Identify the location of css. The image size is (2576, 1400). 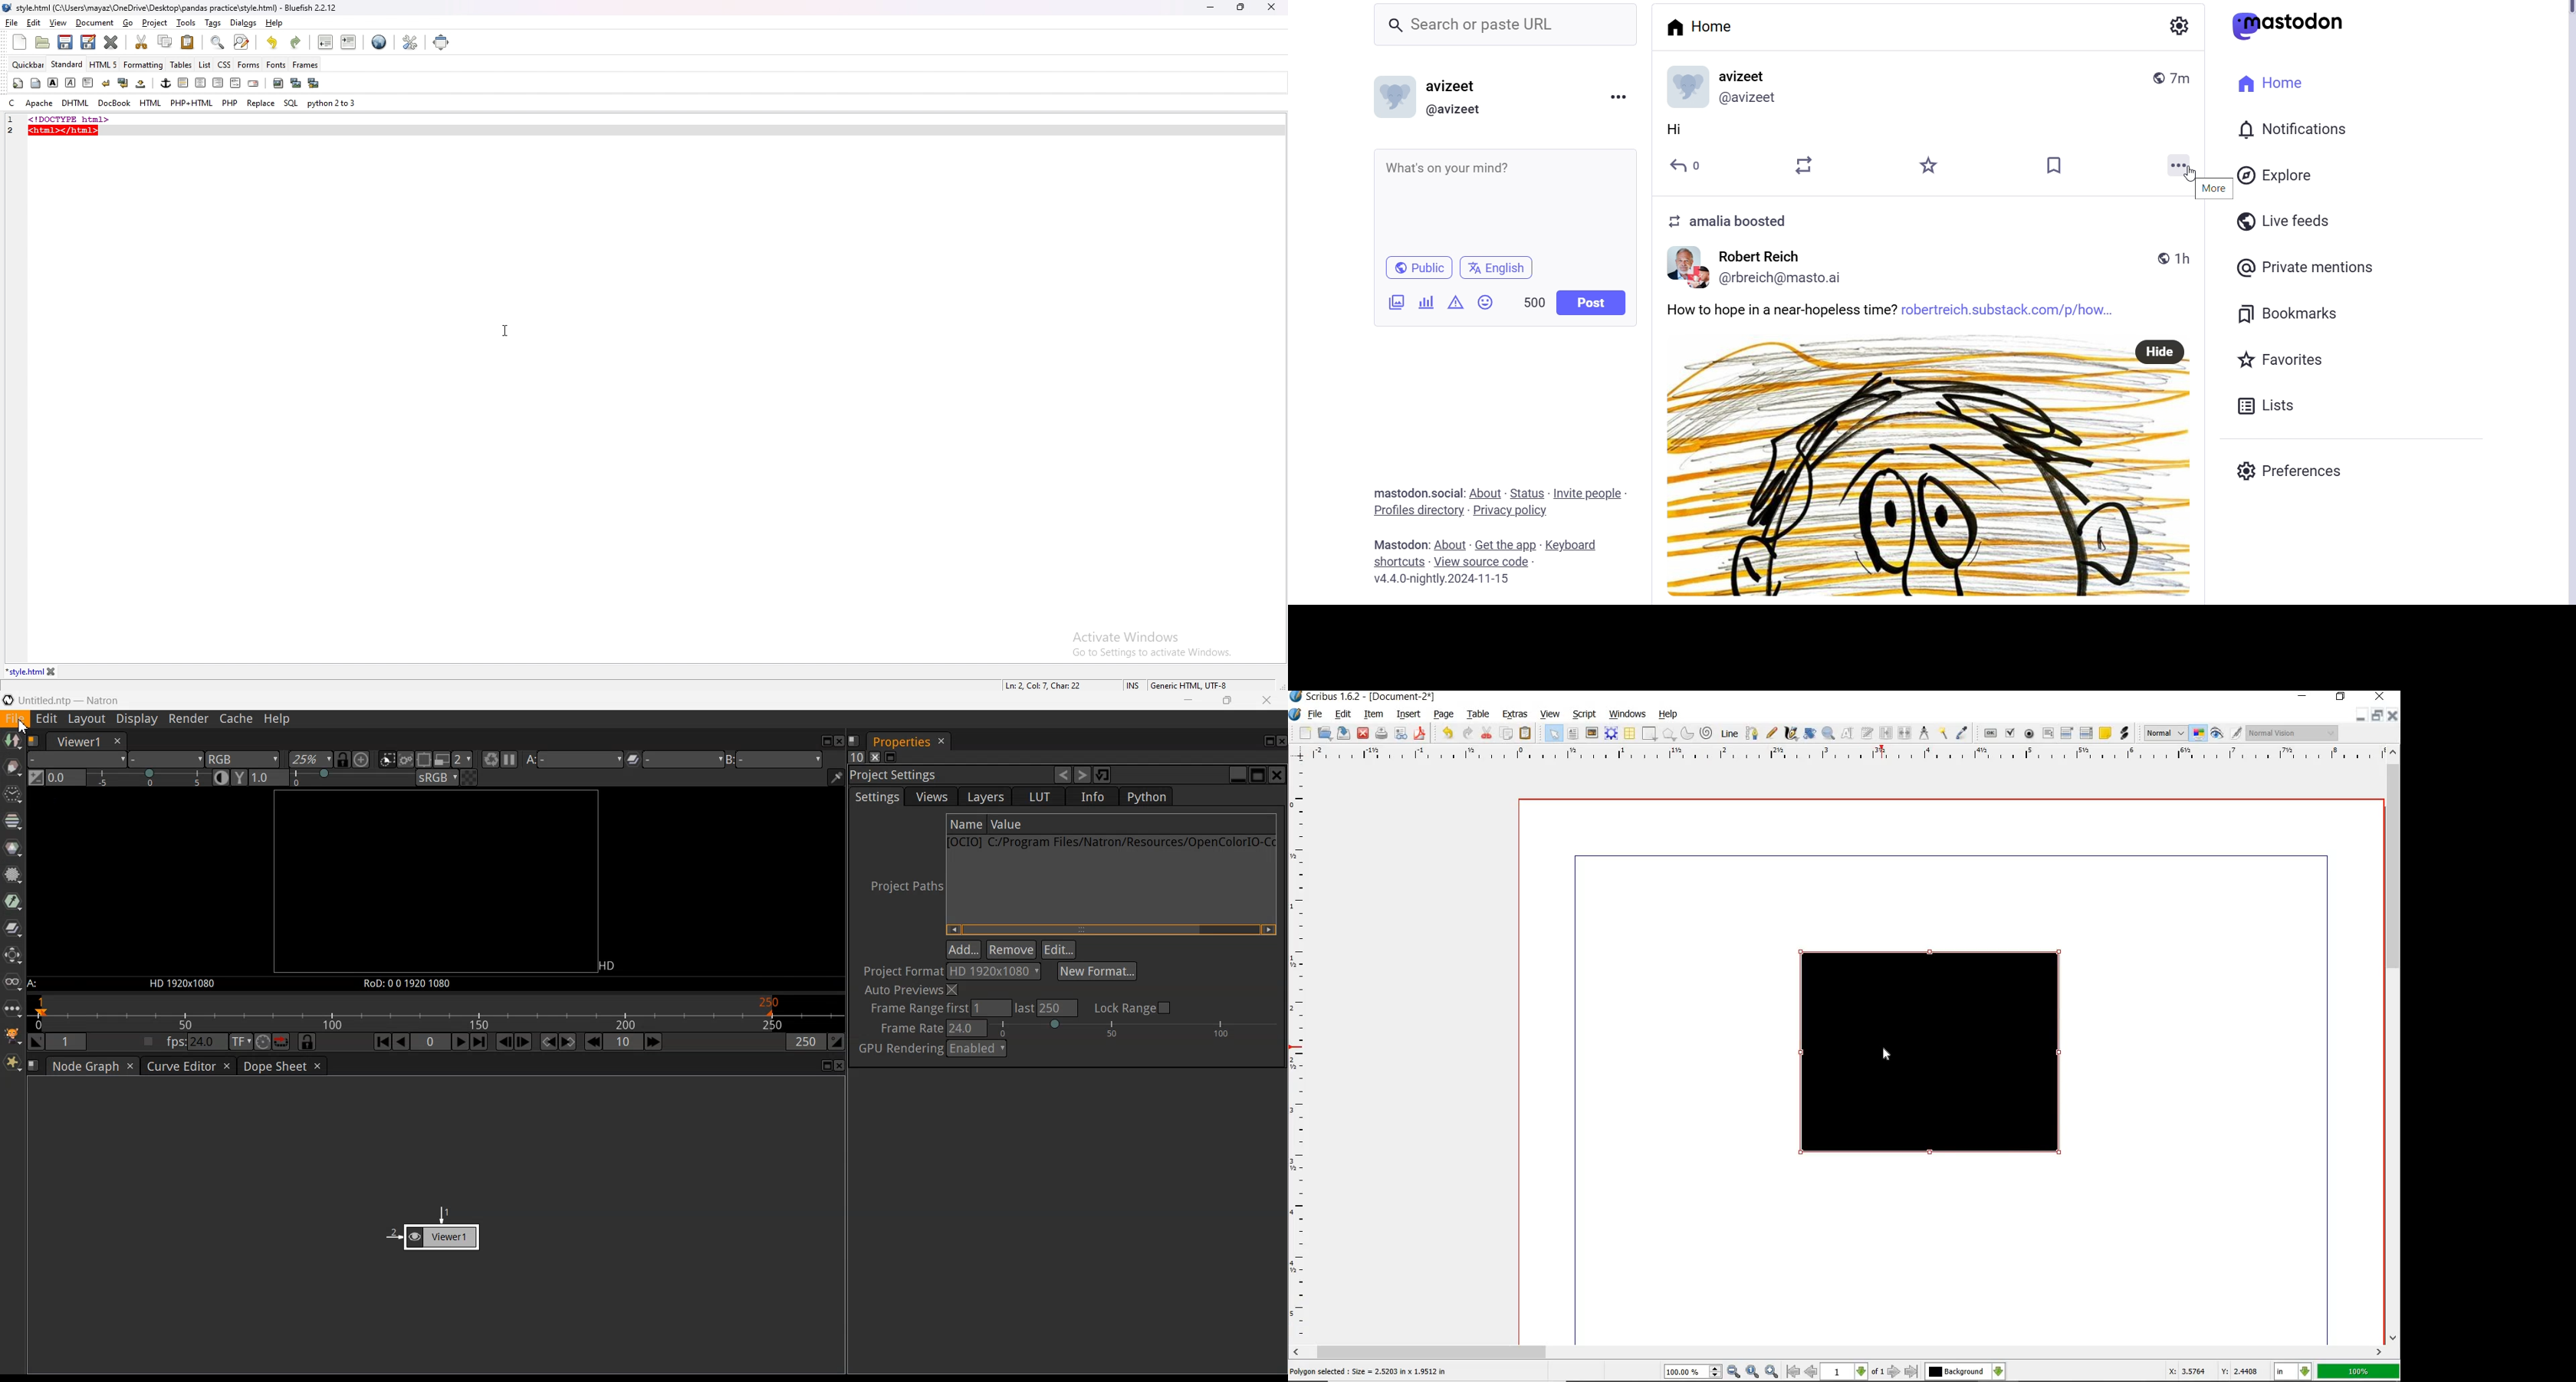
(225, 64).